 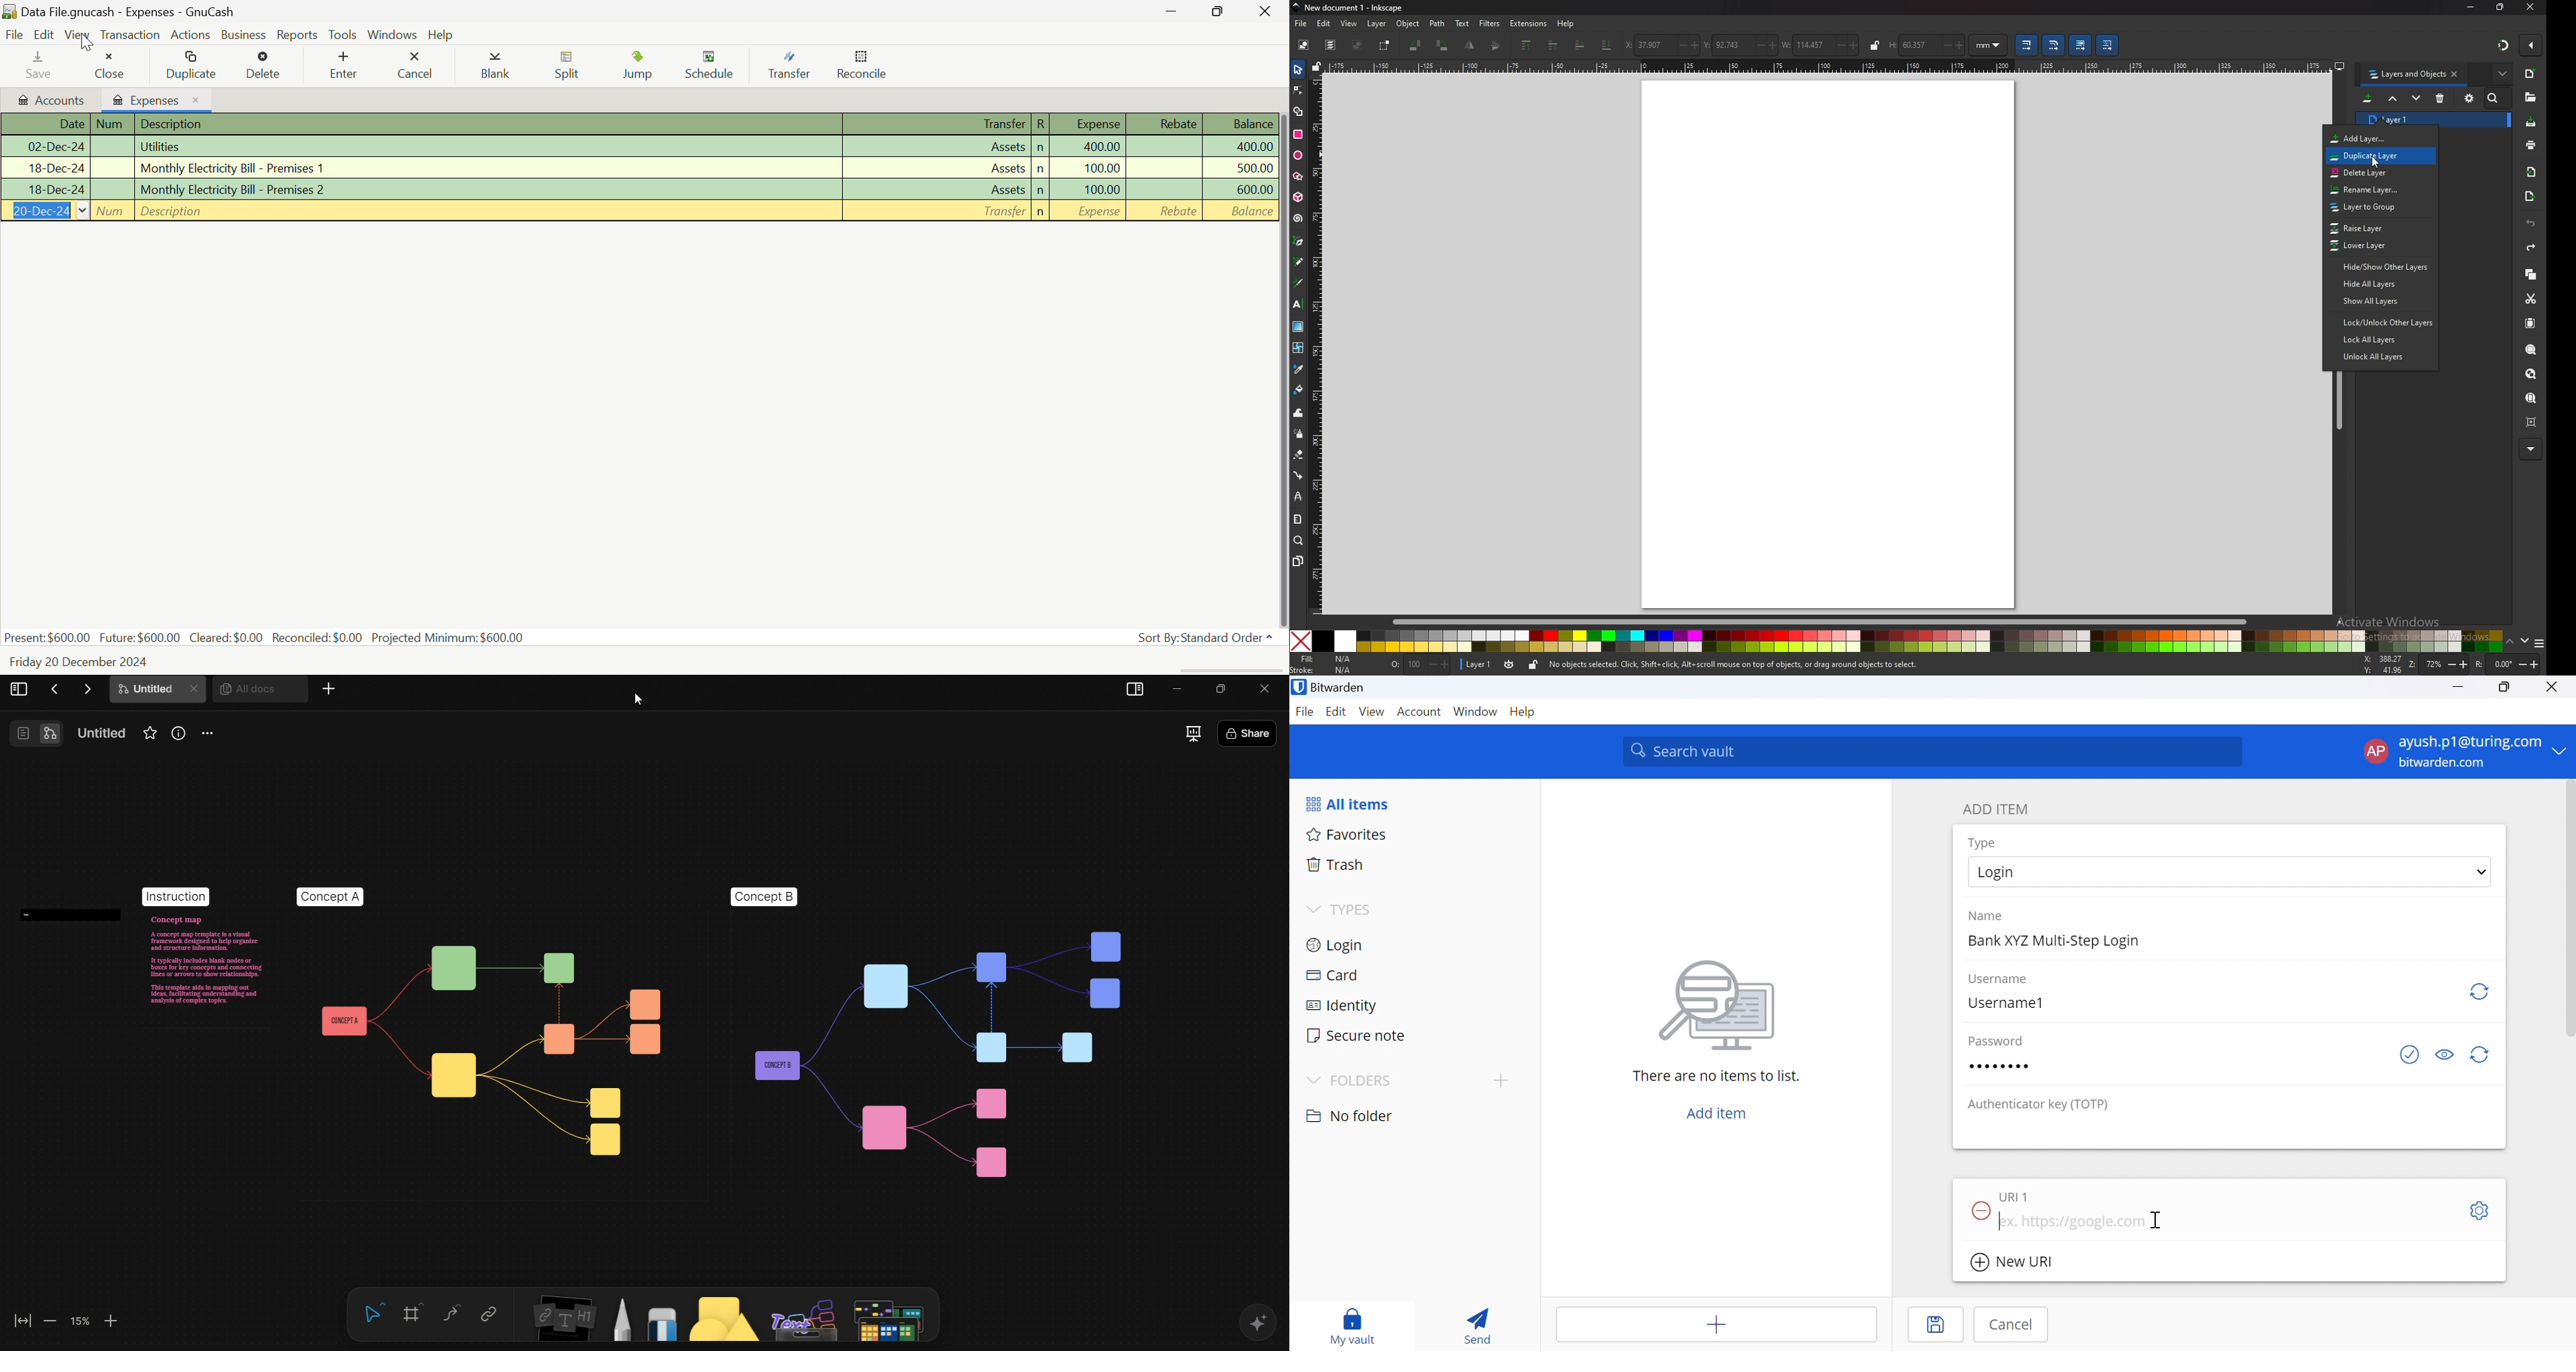 What do you see at coordinates (1299, 541) in the screenshot?
I see `zoom` at bounding box center [1299, 541].